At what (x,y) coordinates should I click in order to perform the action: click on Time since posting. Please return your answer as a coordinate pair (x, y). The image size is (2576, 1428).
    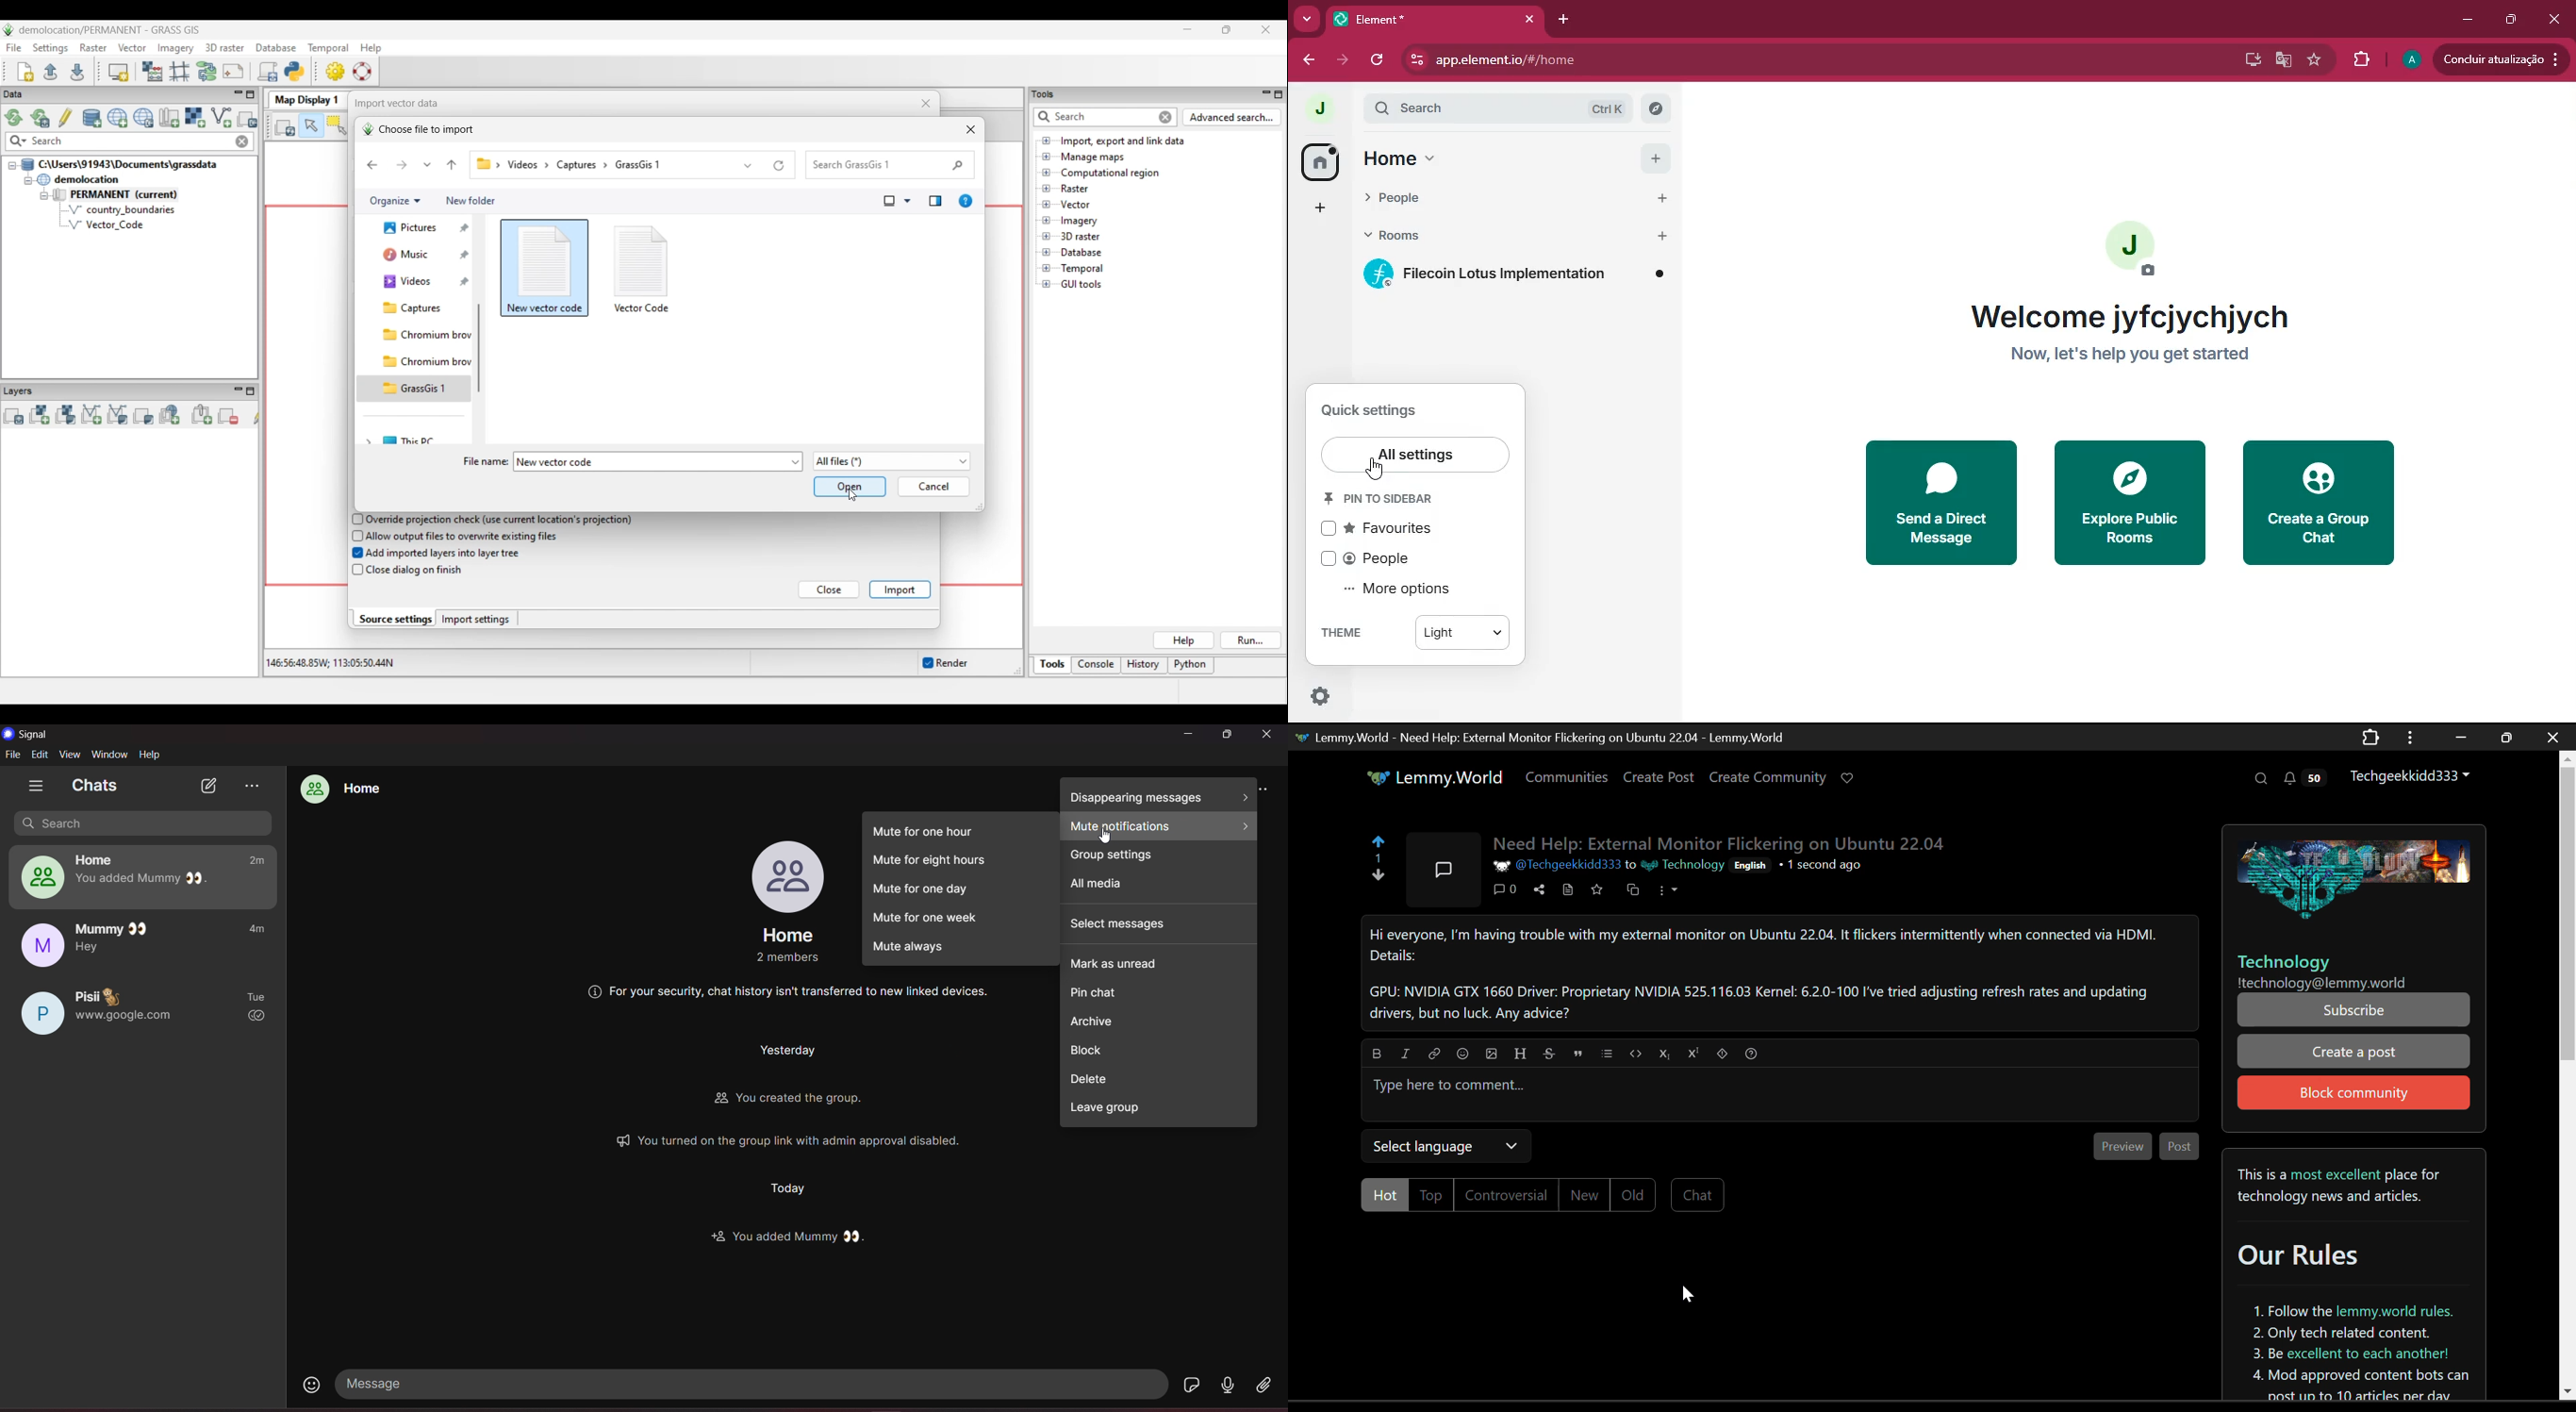
    Looking at the image, I should click on (1820, 867).